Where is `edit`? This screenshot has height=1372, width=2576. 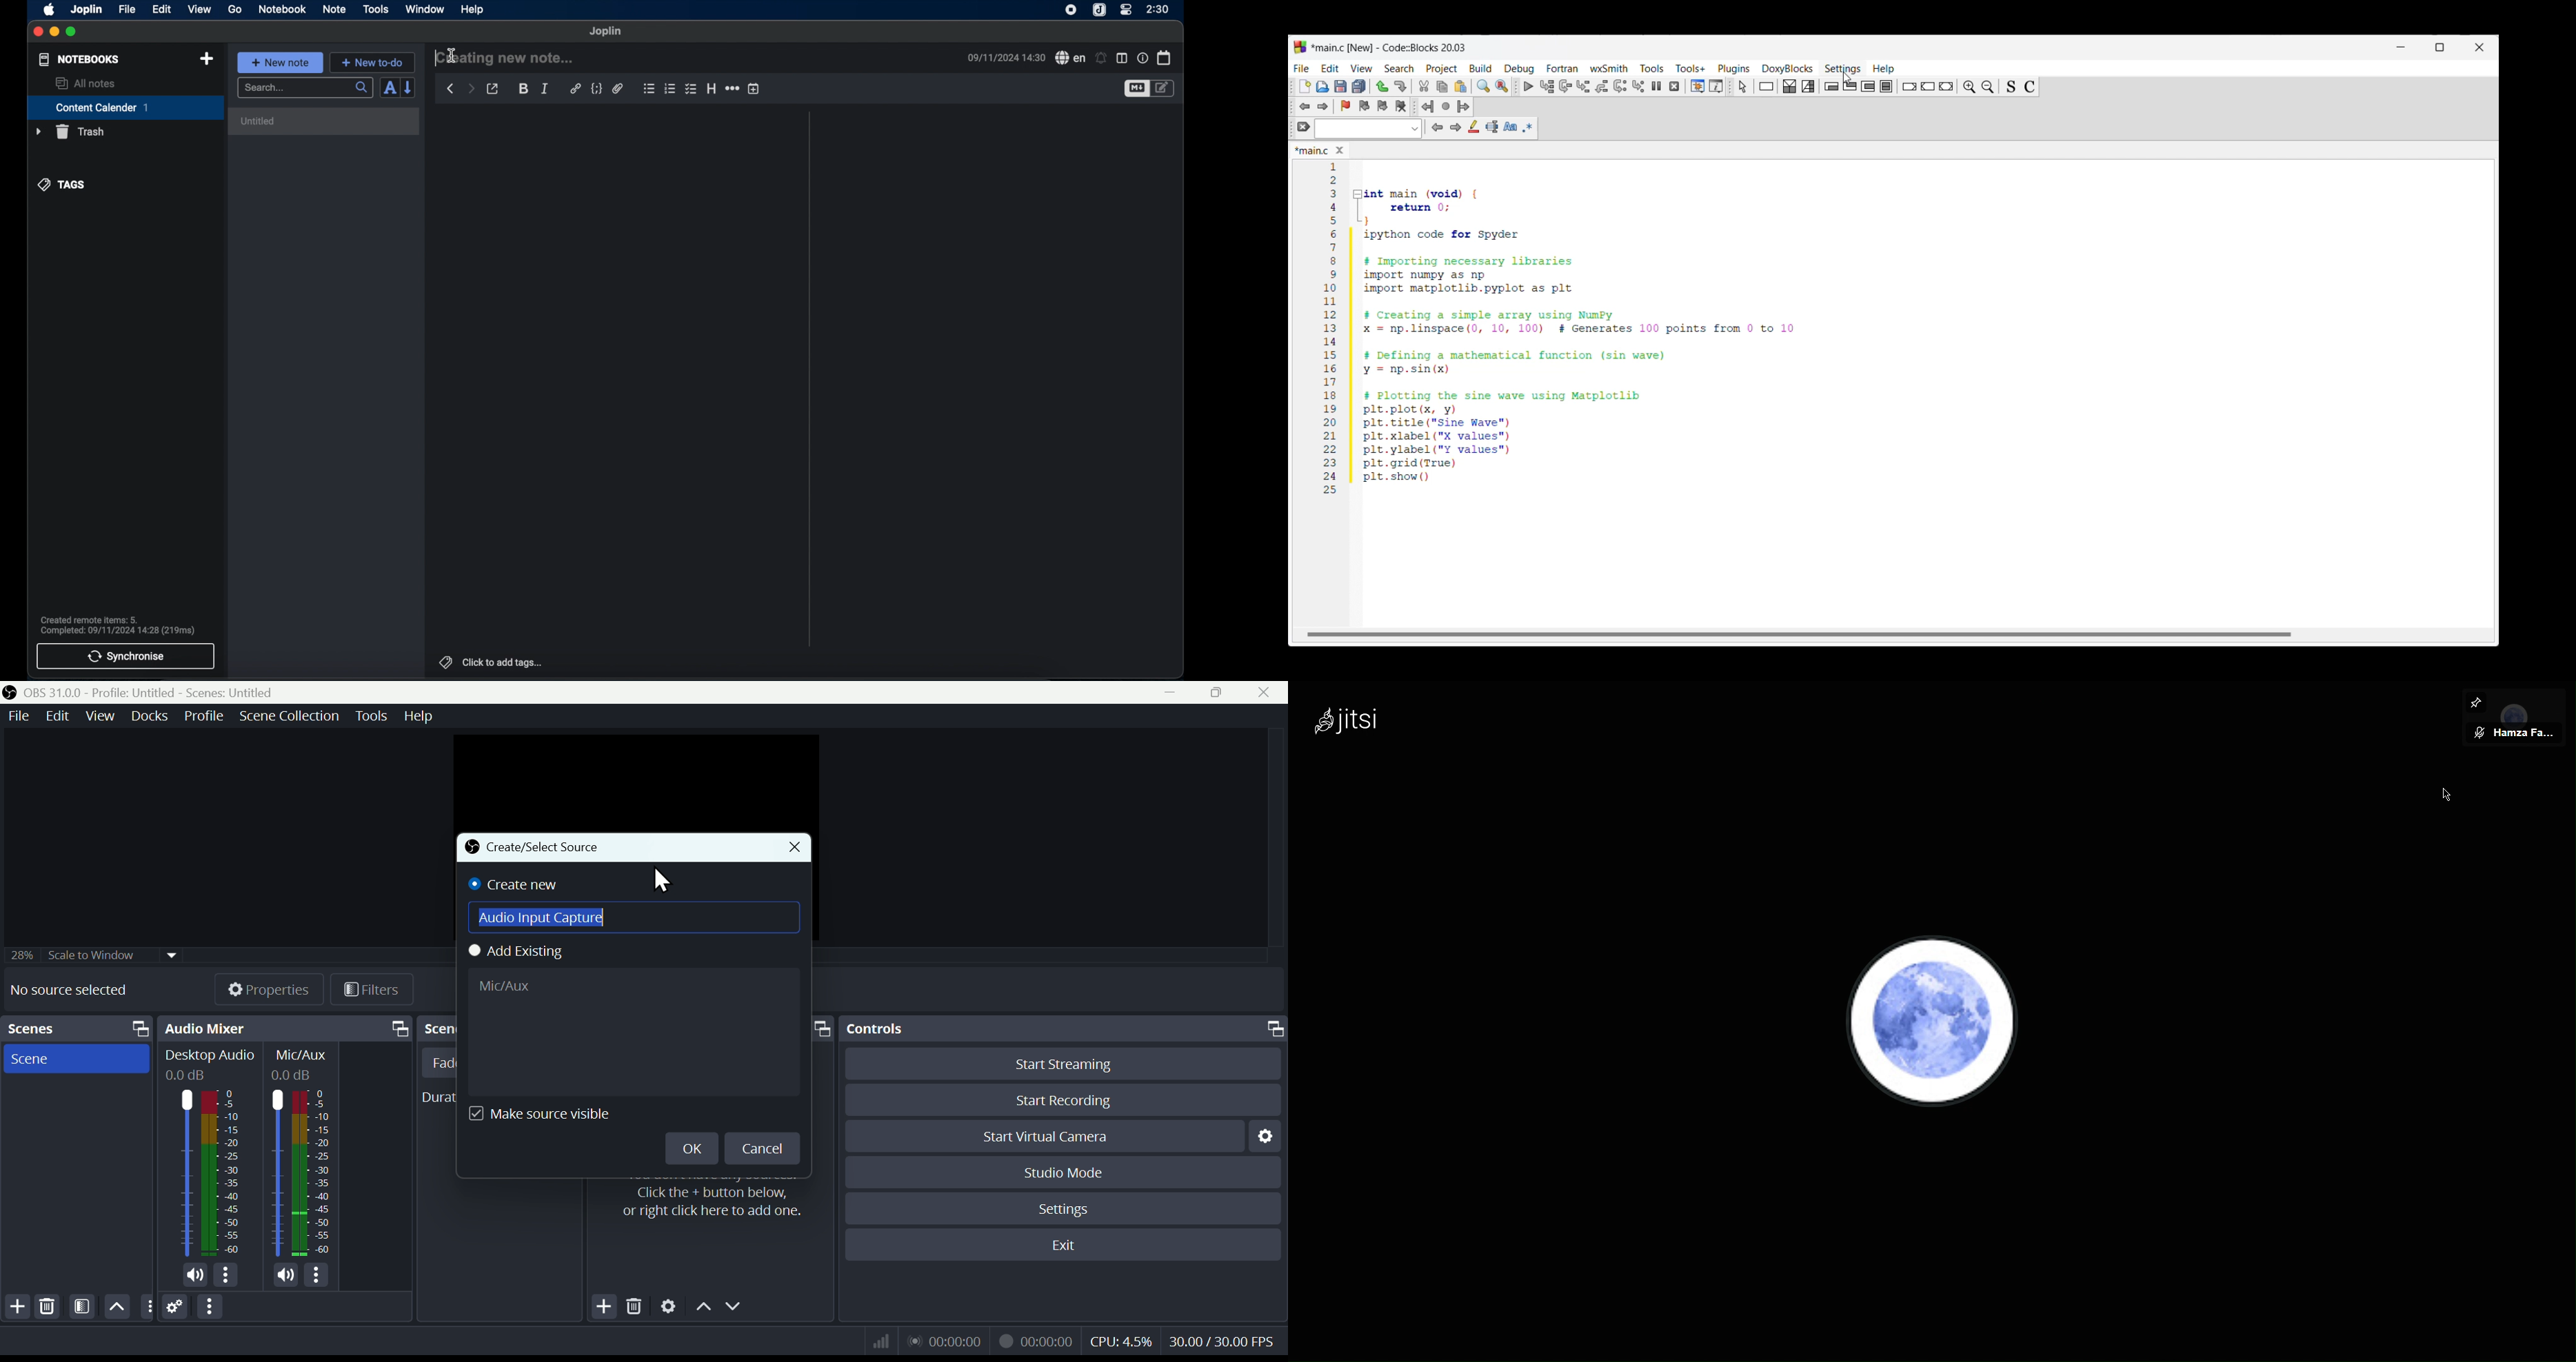 edit is located at coordinates (163, 10).